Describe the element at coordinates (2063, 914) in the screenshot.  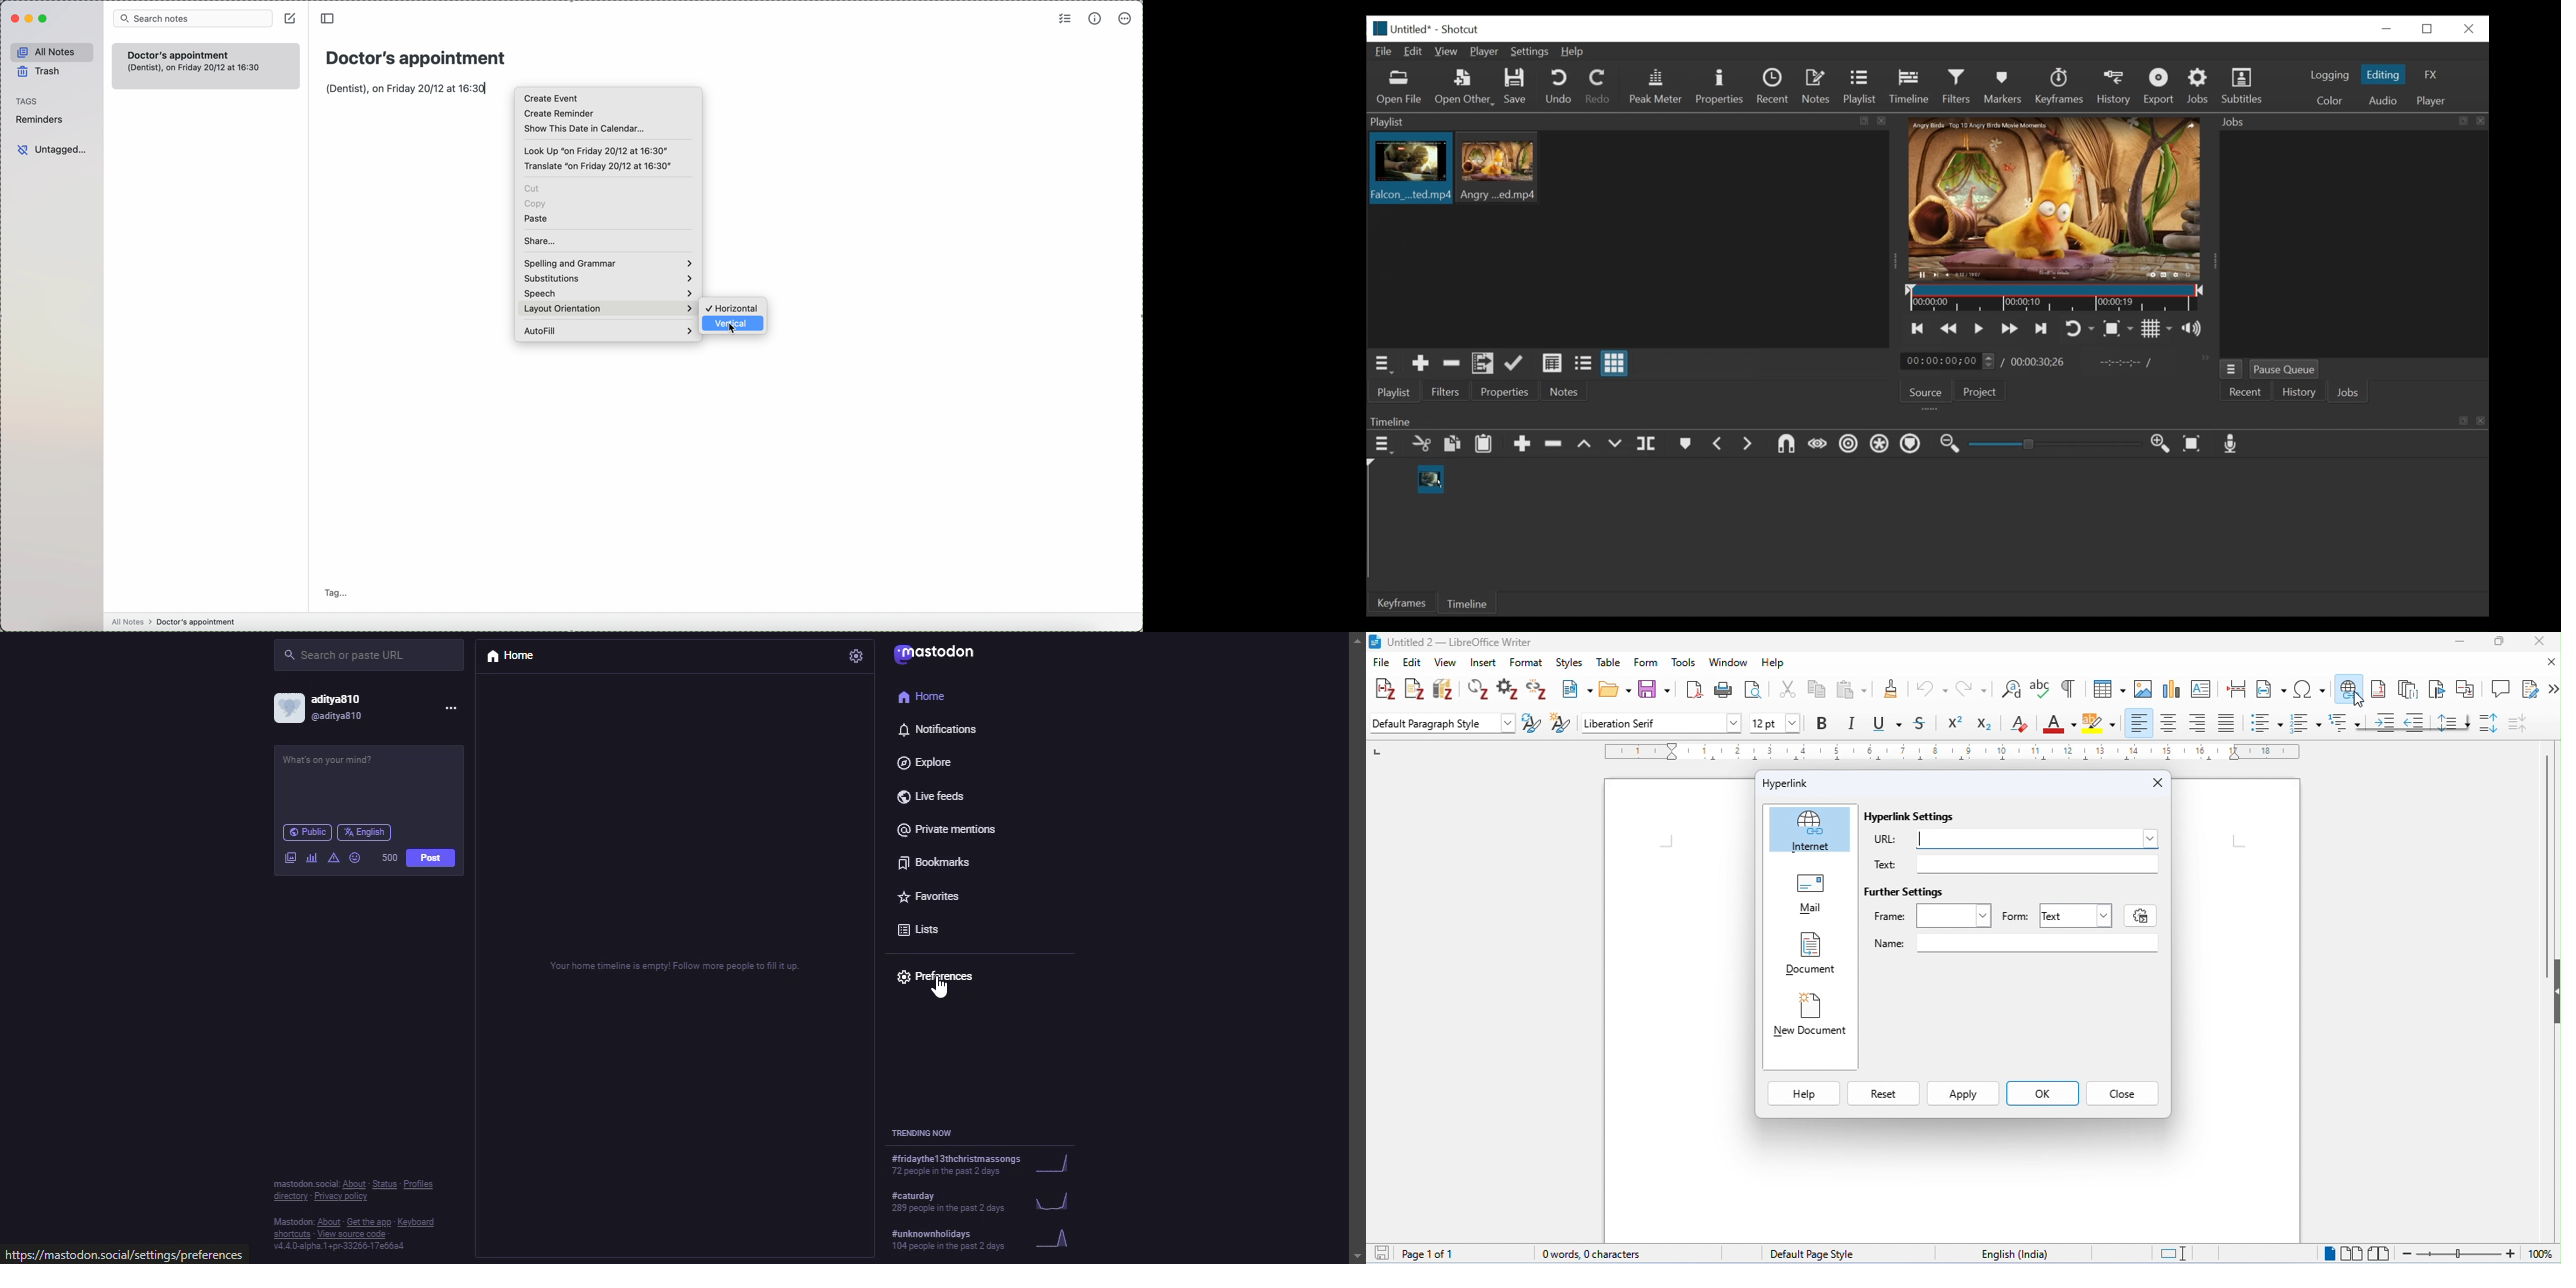
I see `Text` at that location.